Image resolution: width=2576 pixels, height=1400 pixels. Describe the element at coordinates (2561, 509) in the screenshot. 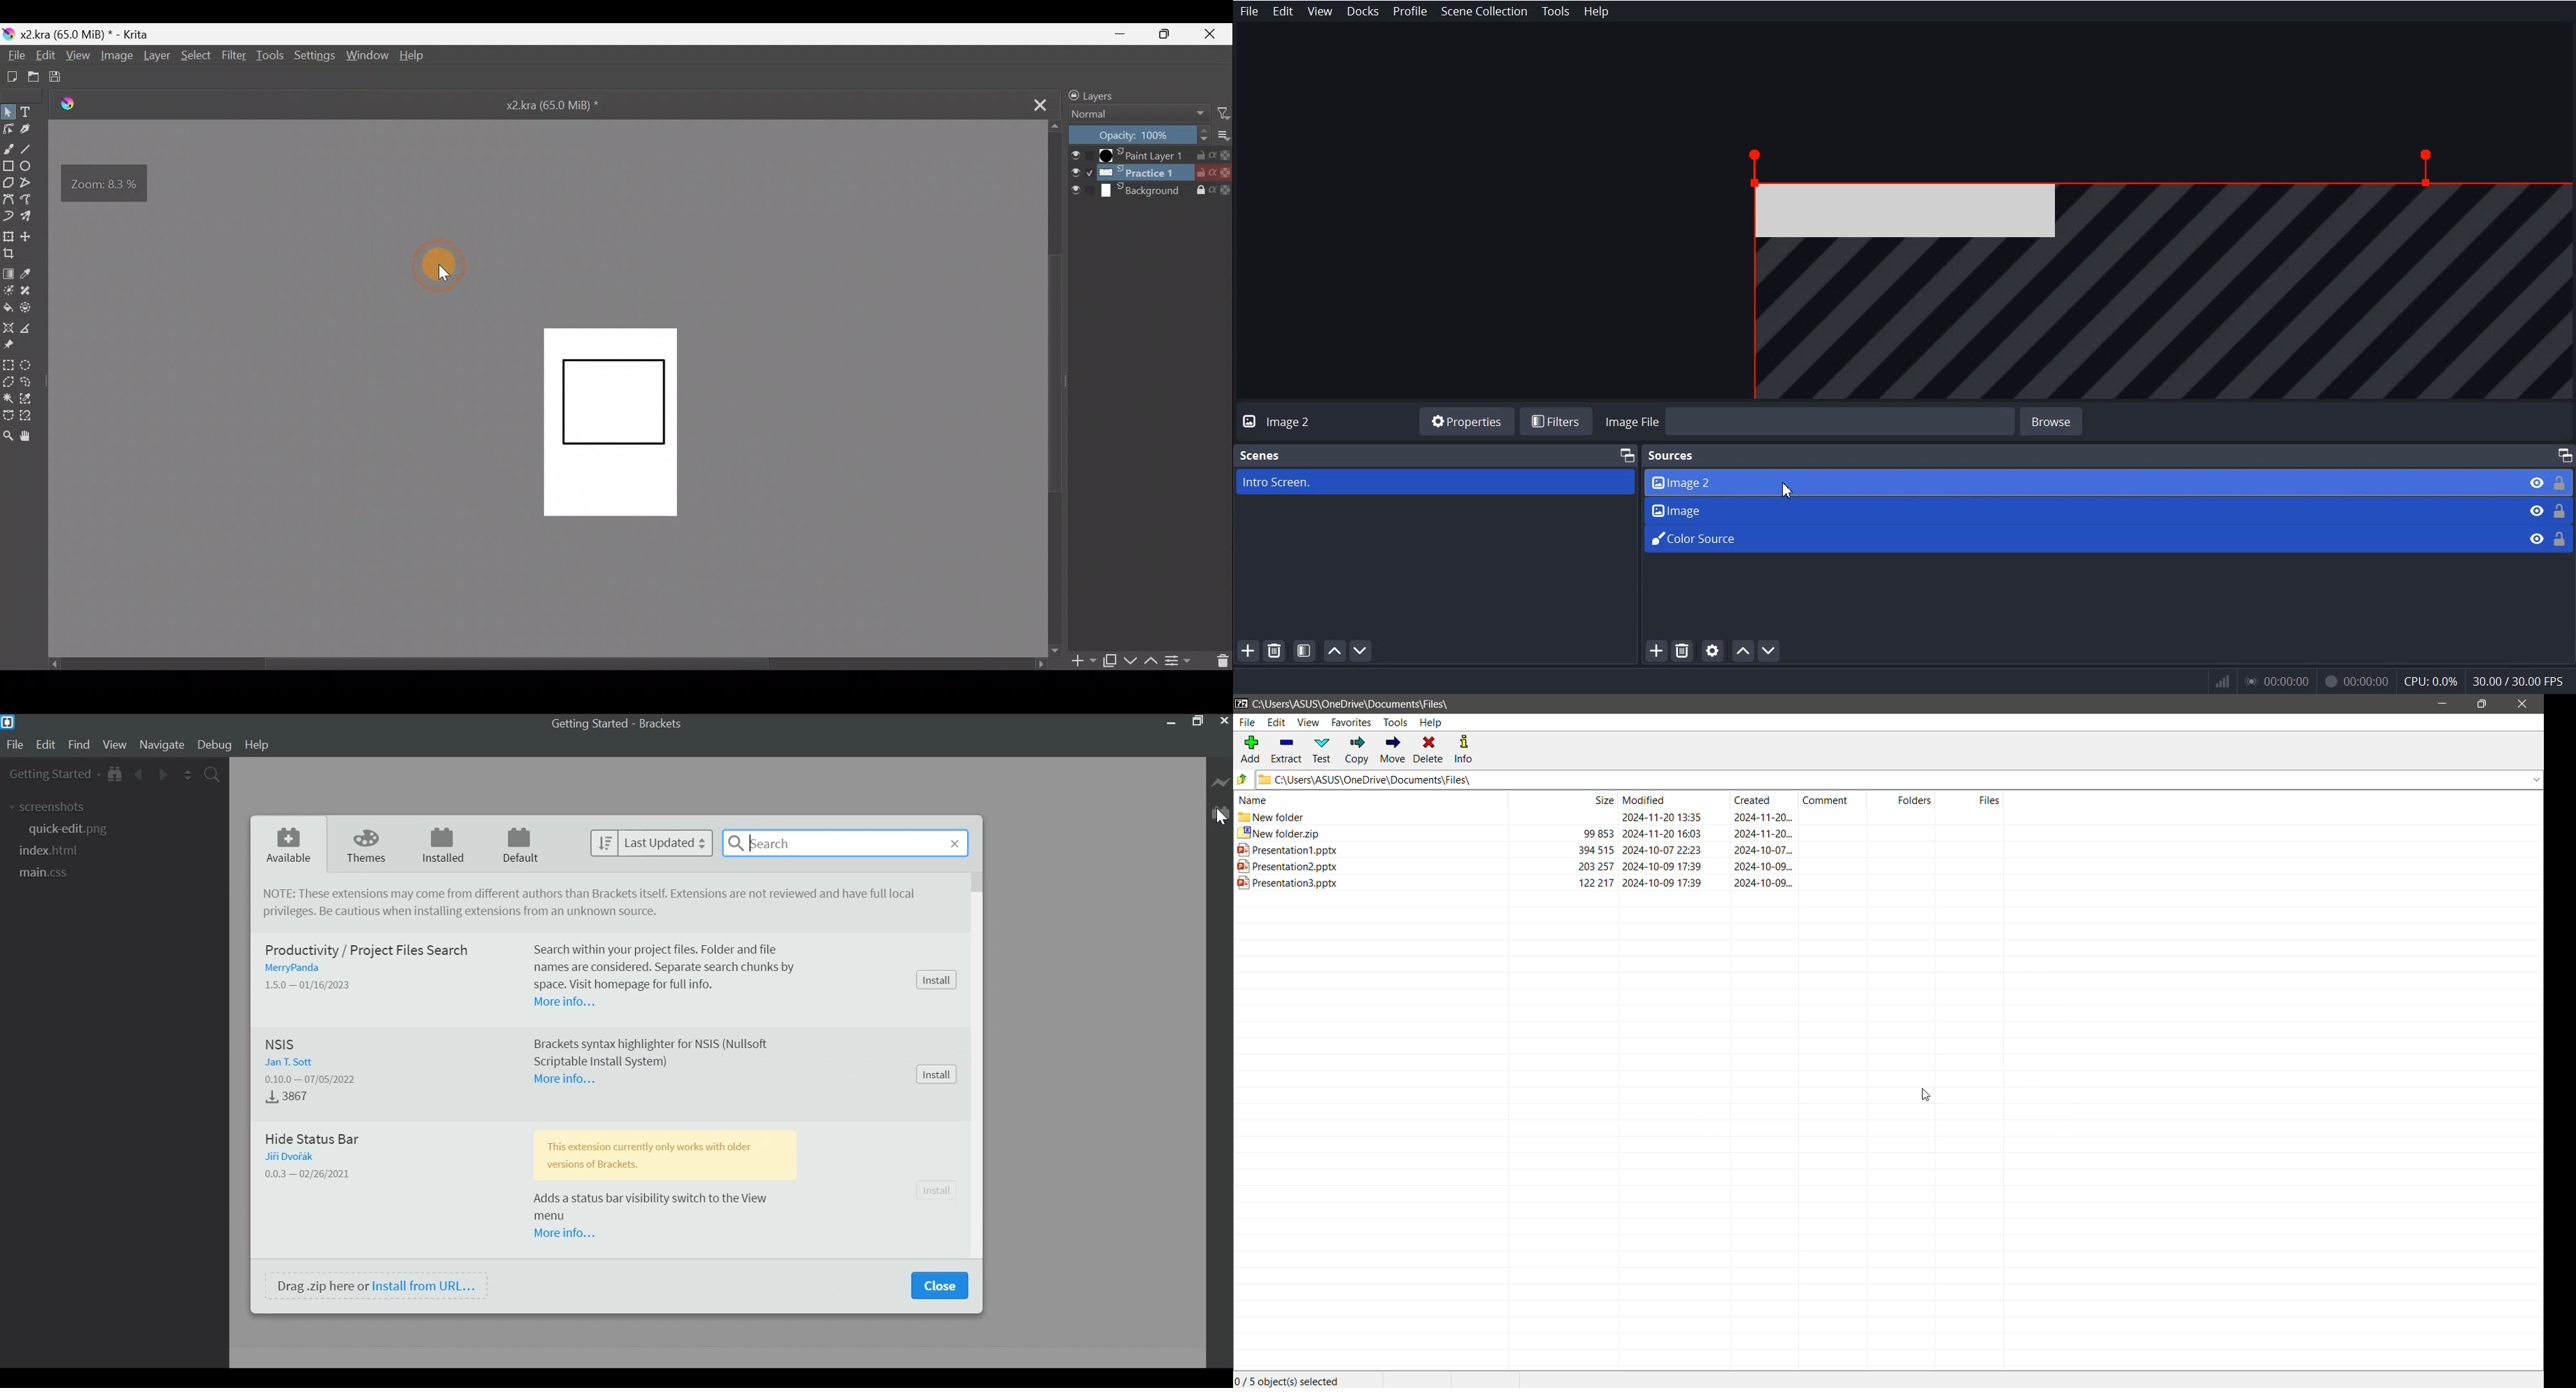

I see `Lock` at that location.